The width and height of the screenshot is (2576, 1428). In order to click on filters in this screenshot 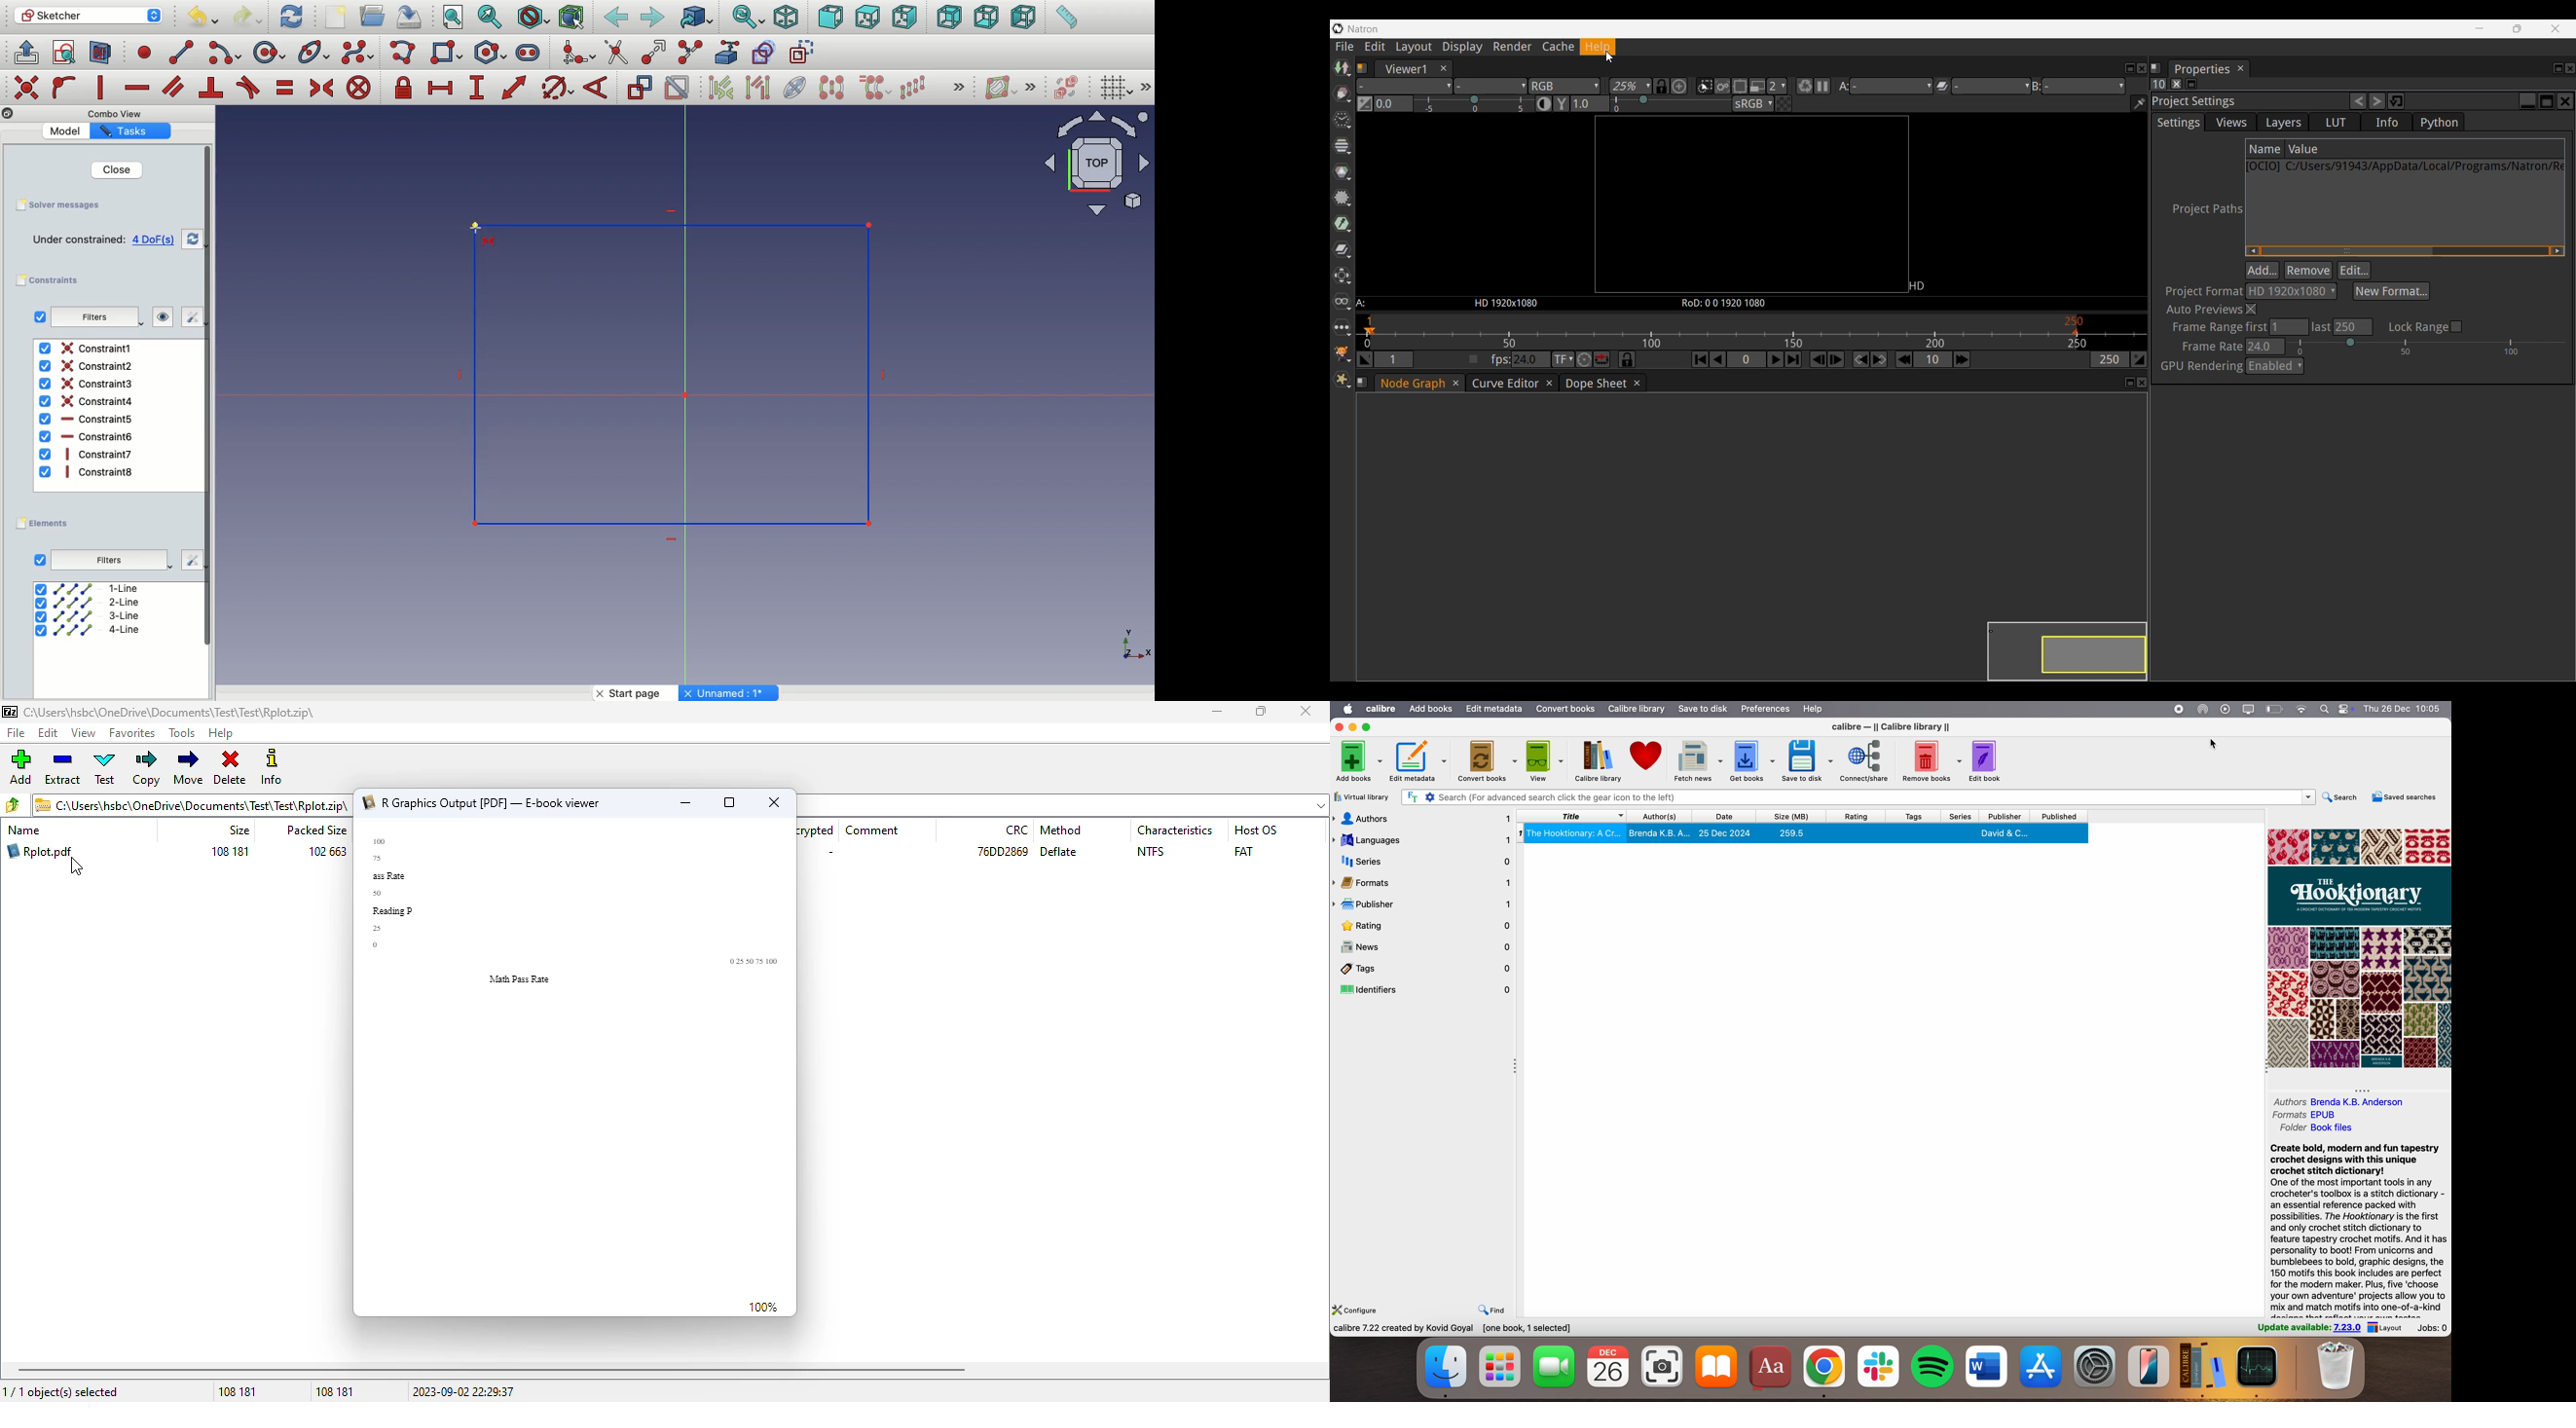, I will do `click(92, 318)`.